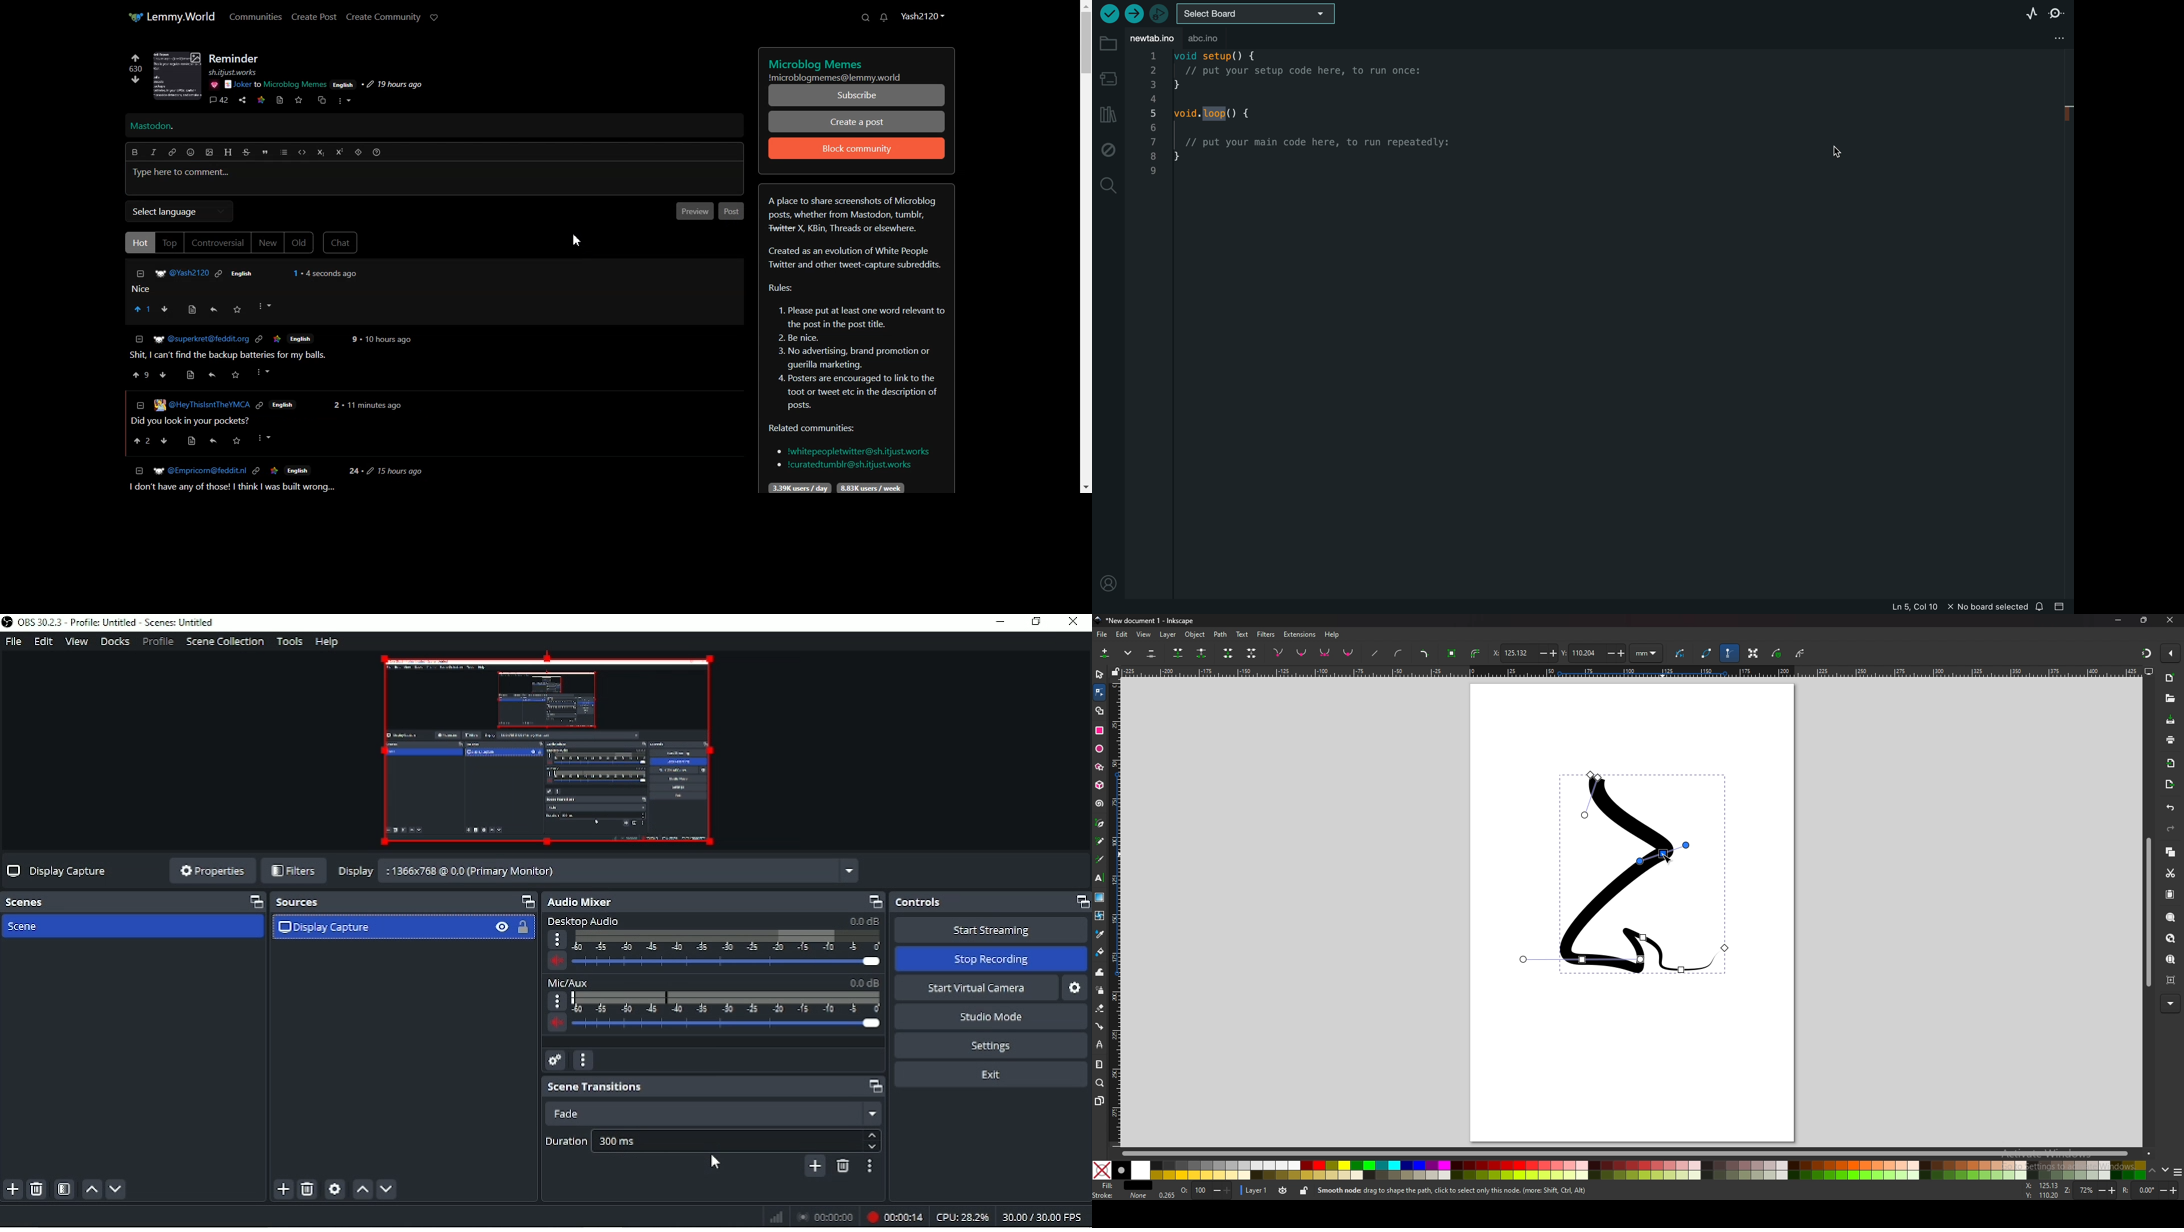 Image resolution: width=2184 pixels, height=1232 pixels. Describe the element at coordinates (2017, 13) in the screenshot. I see `serial plotter` at that location.